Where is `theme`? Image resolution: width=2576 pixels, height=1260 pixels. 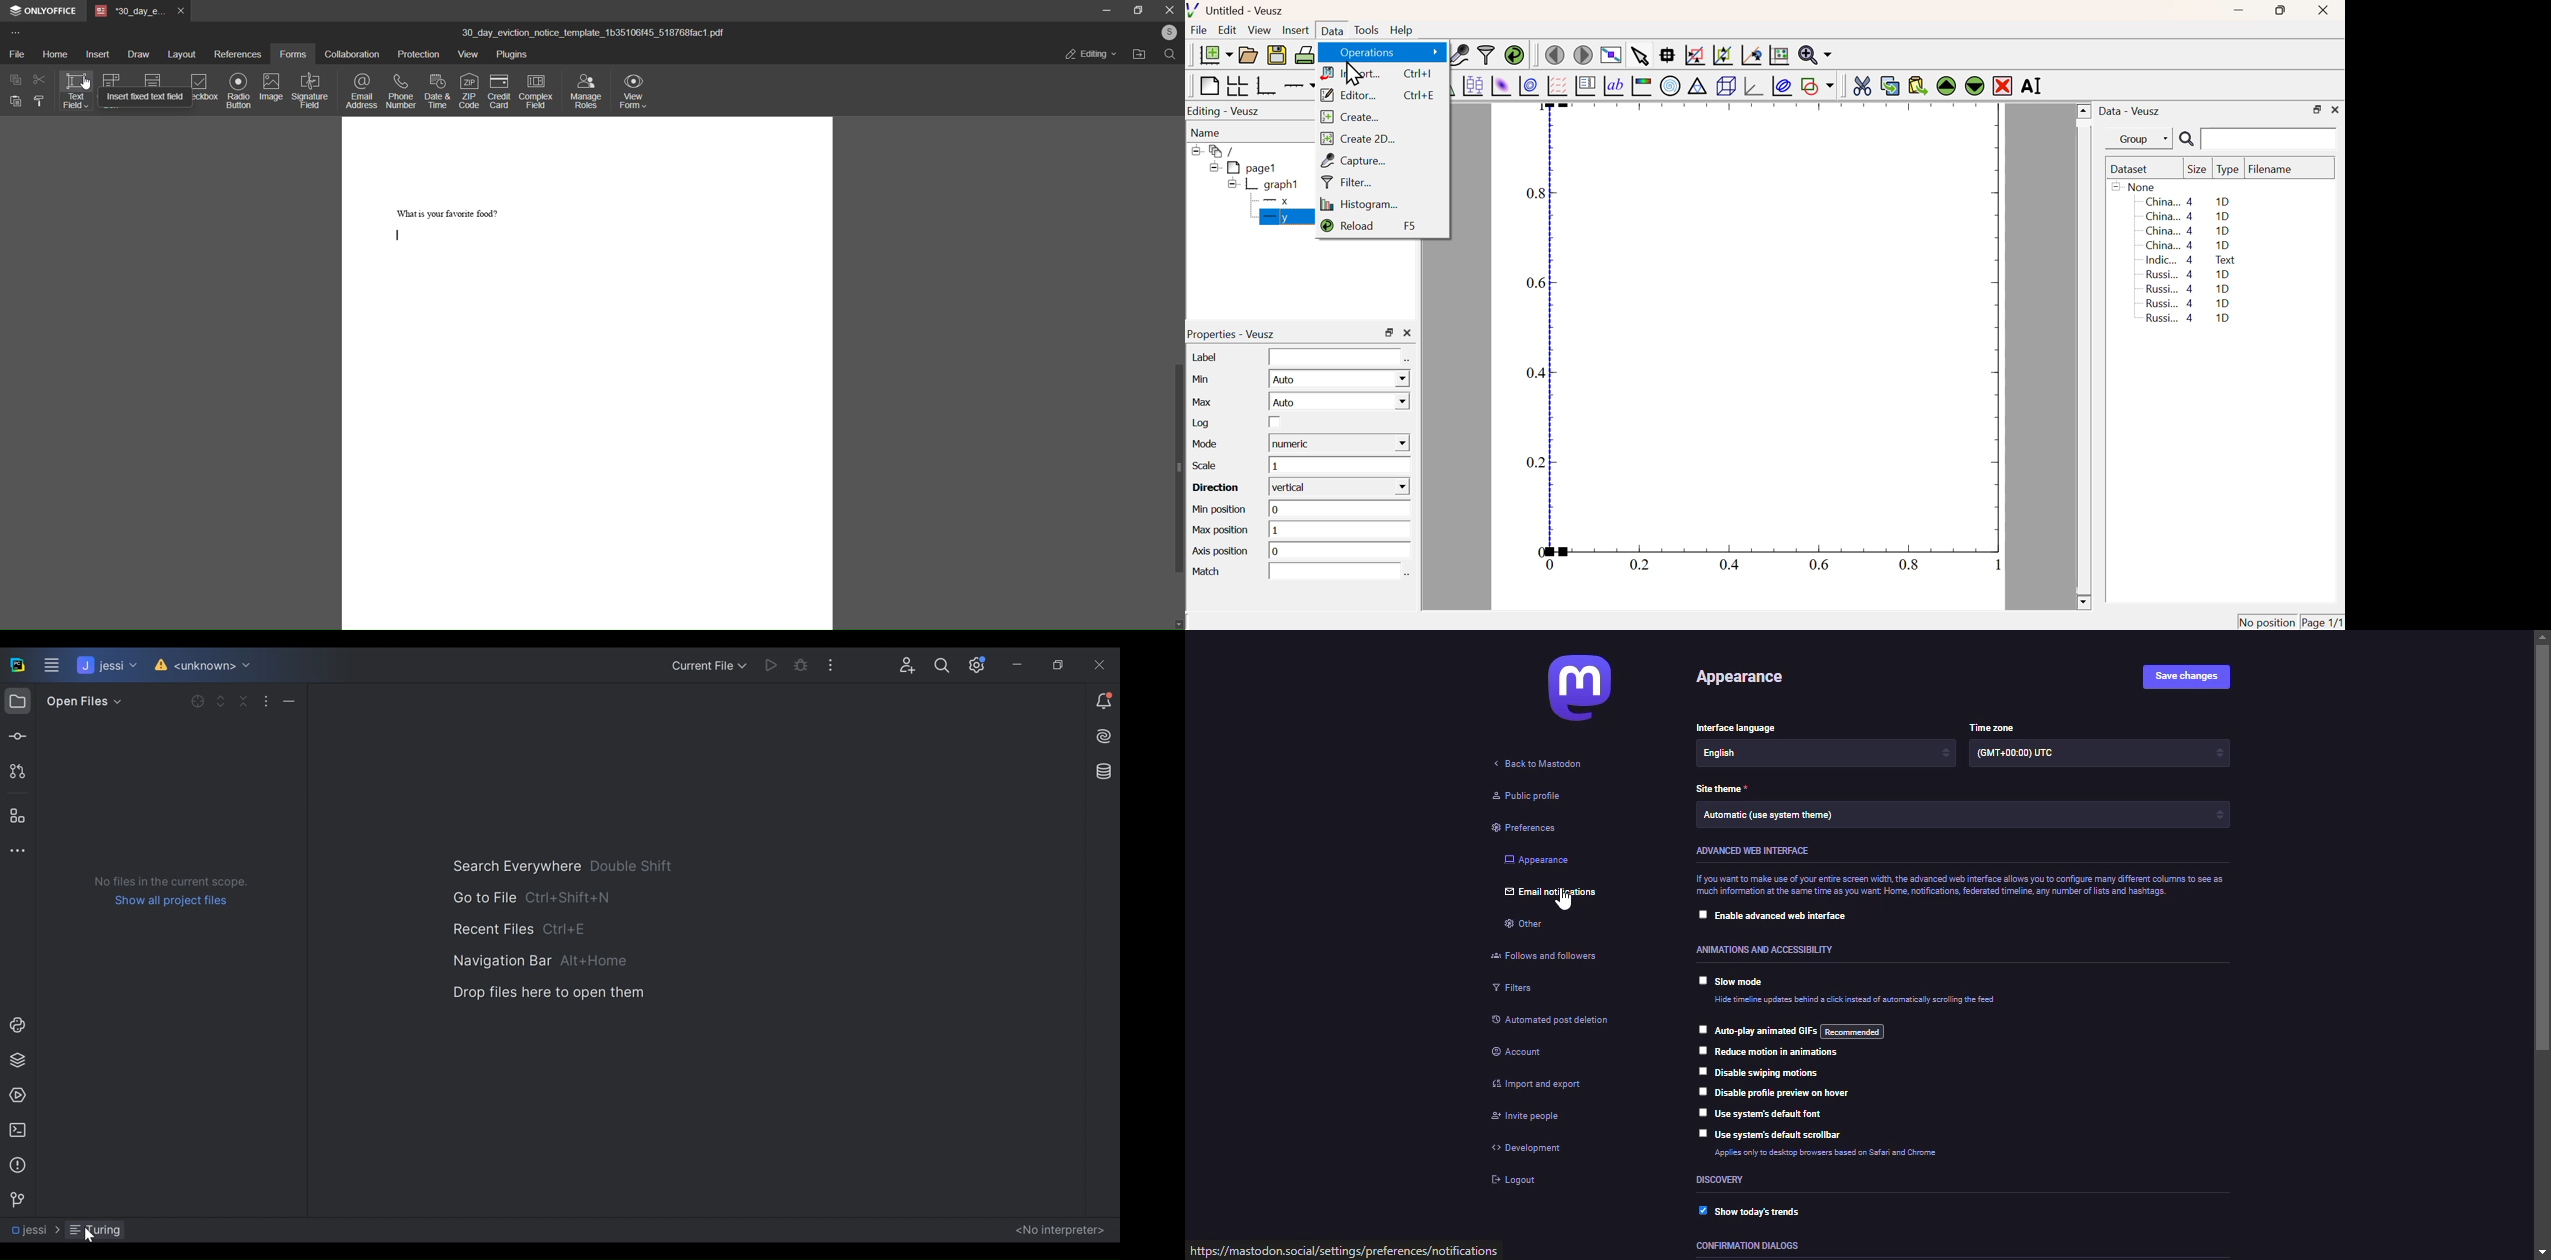
theme is located at coordinates (1812, 817).